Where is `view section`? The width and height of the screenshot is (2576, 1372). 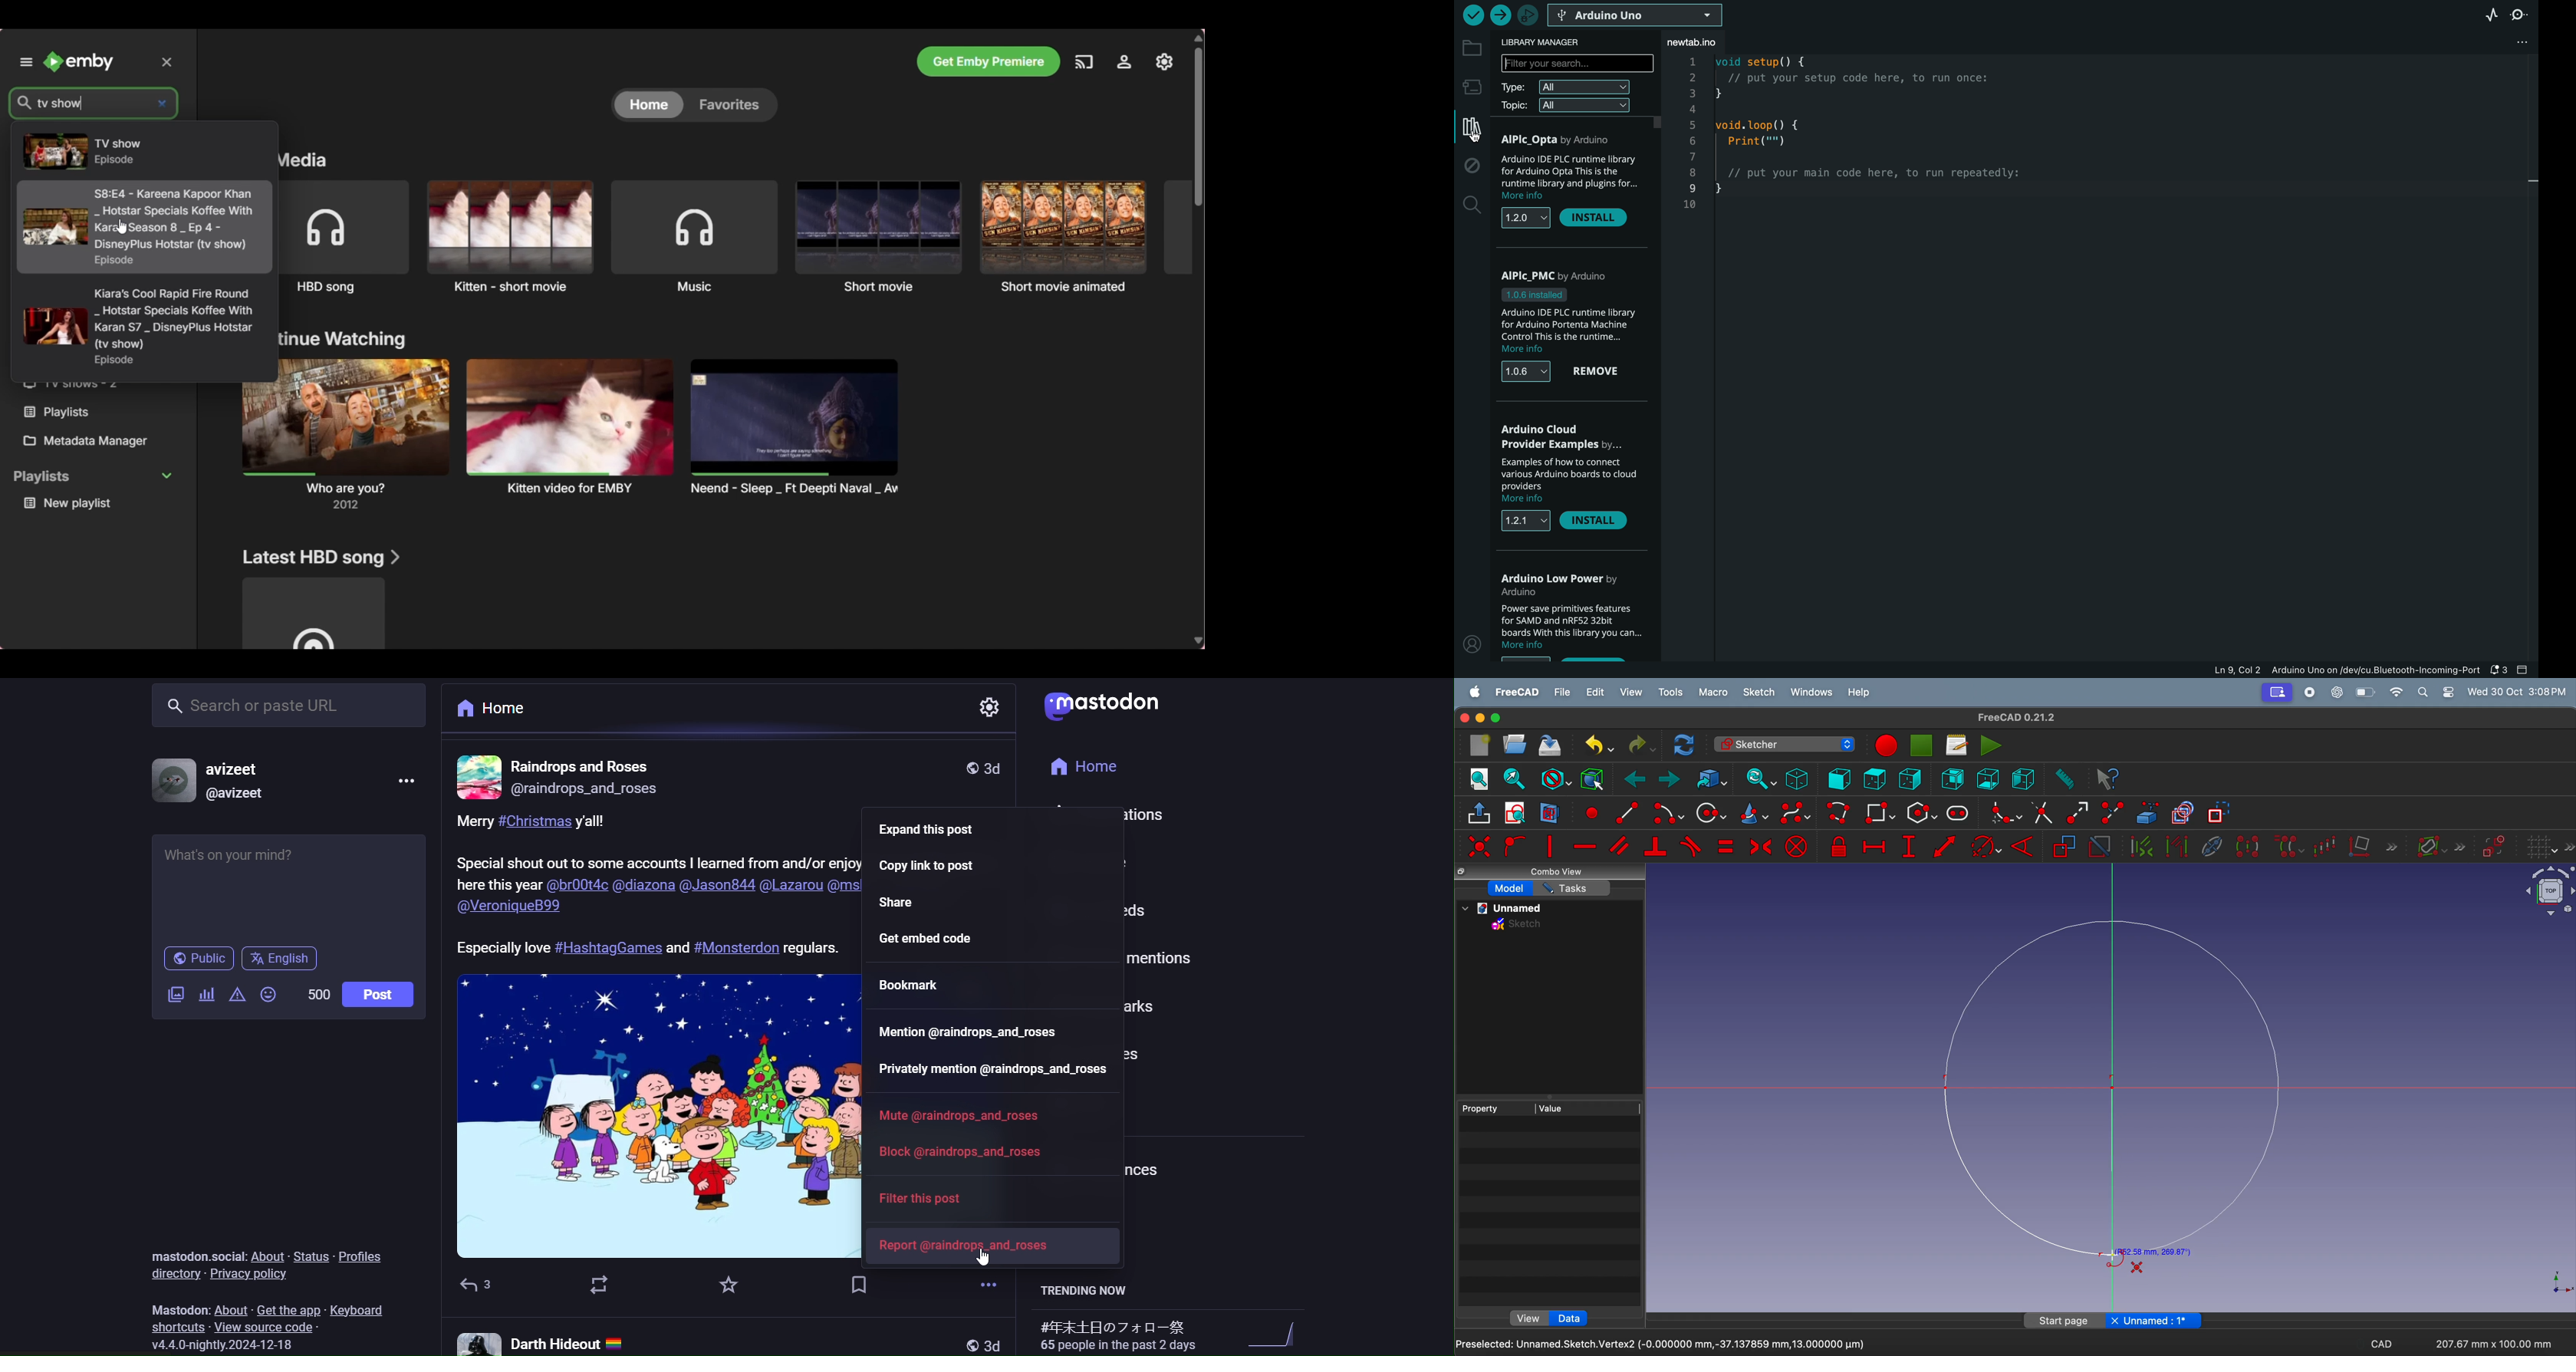
view section is located at coordinates (1550, 813).